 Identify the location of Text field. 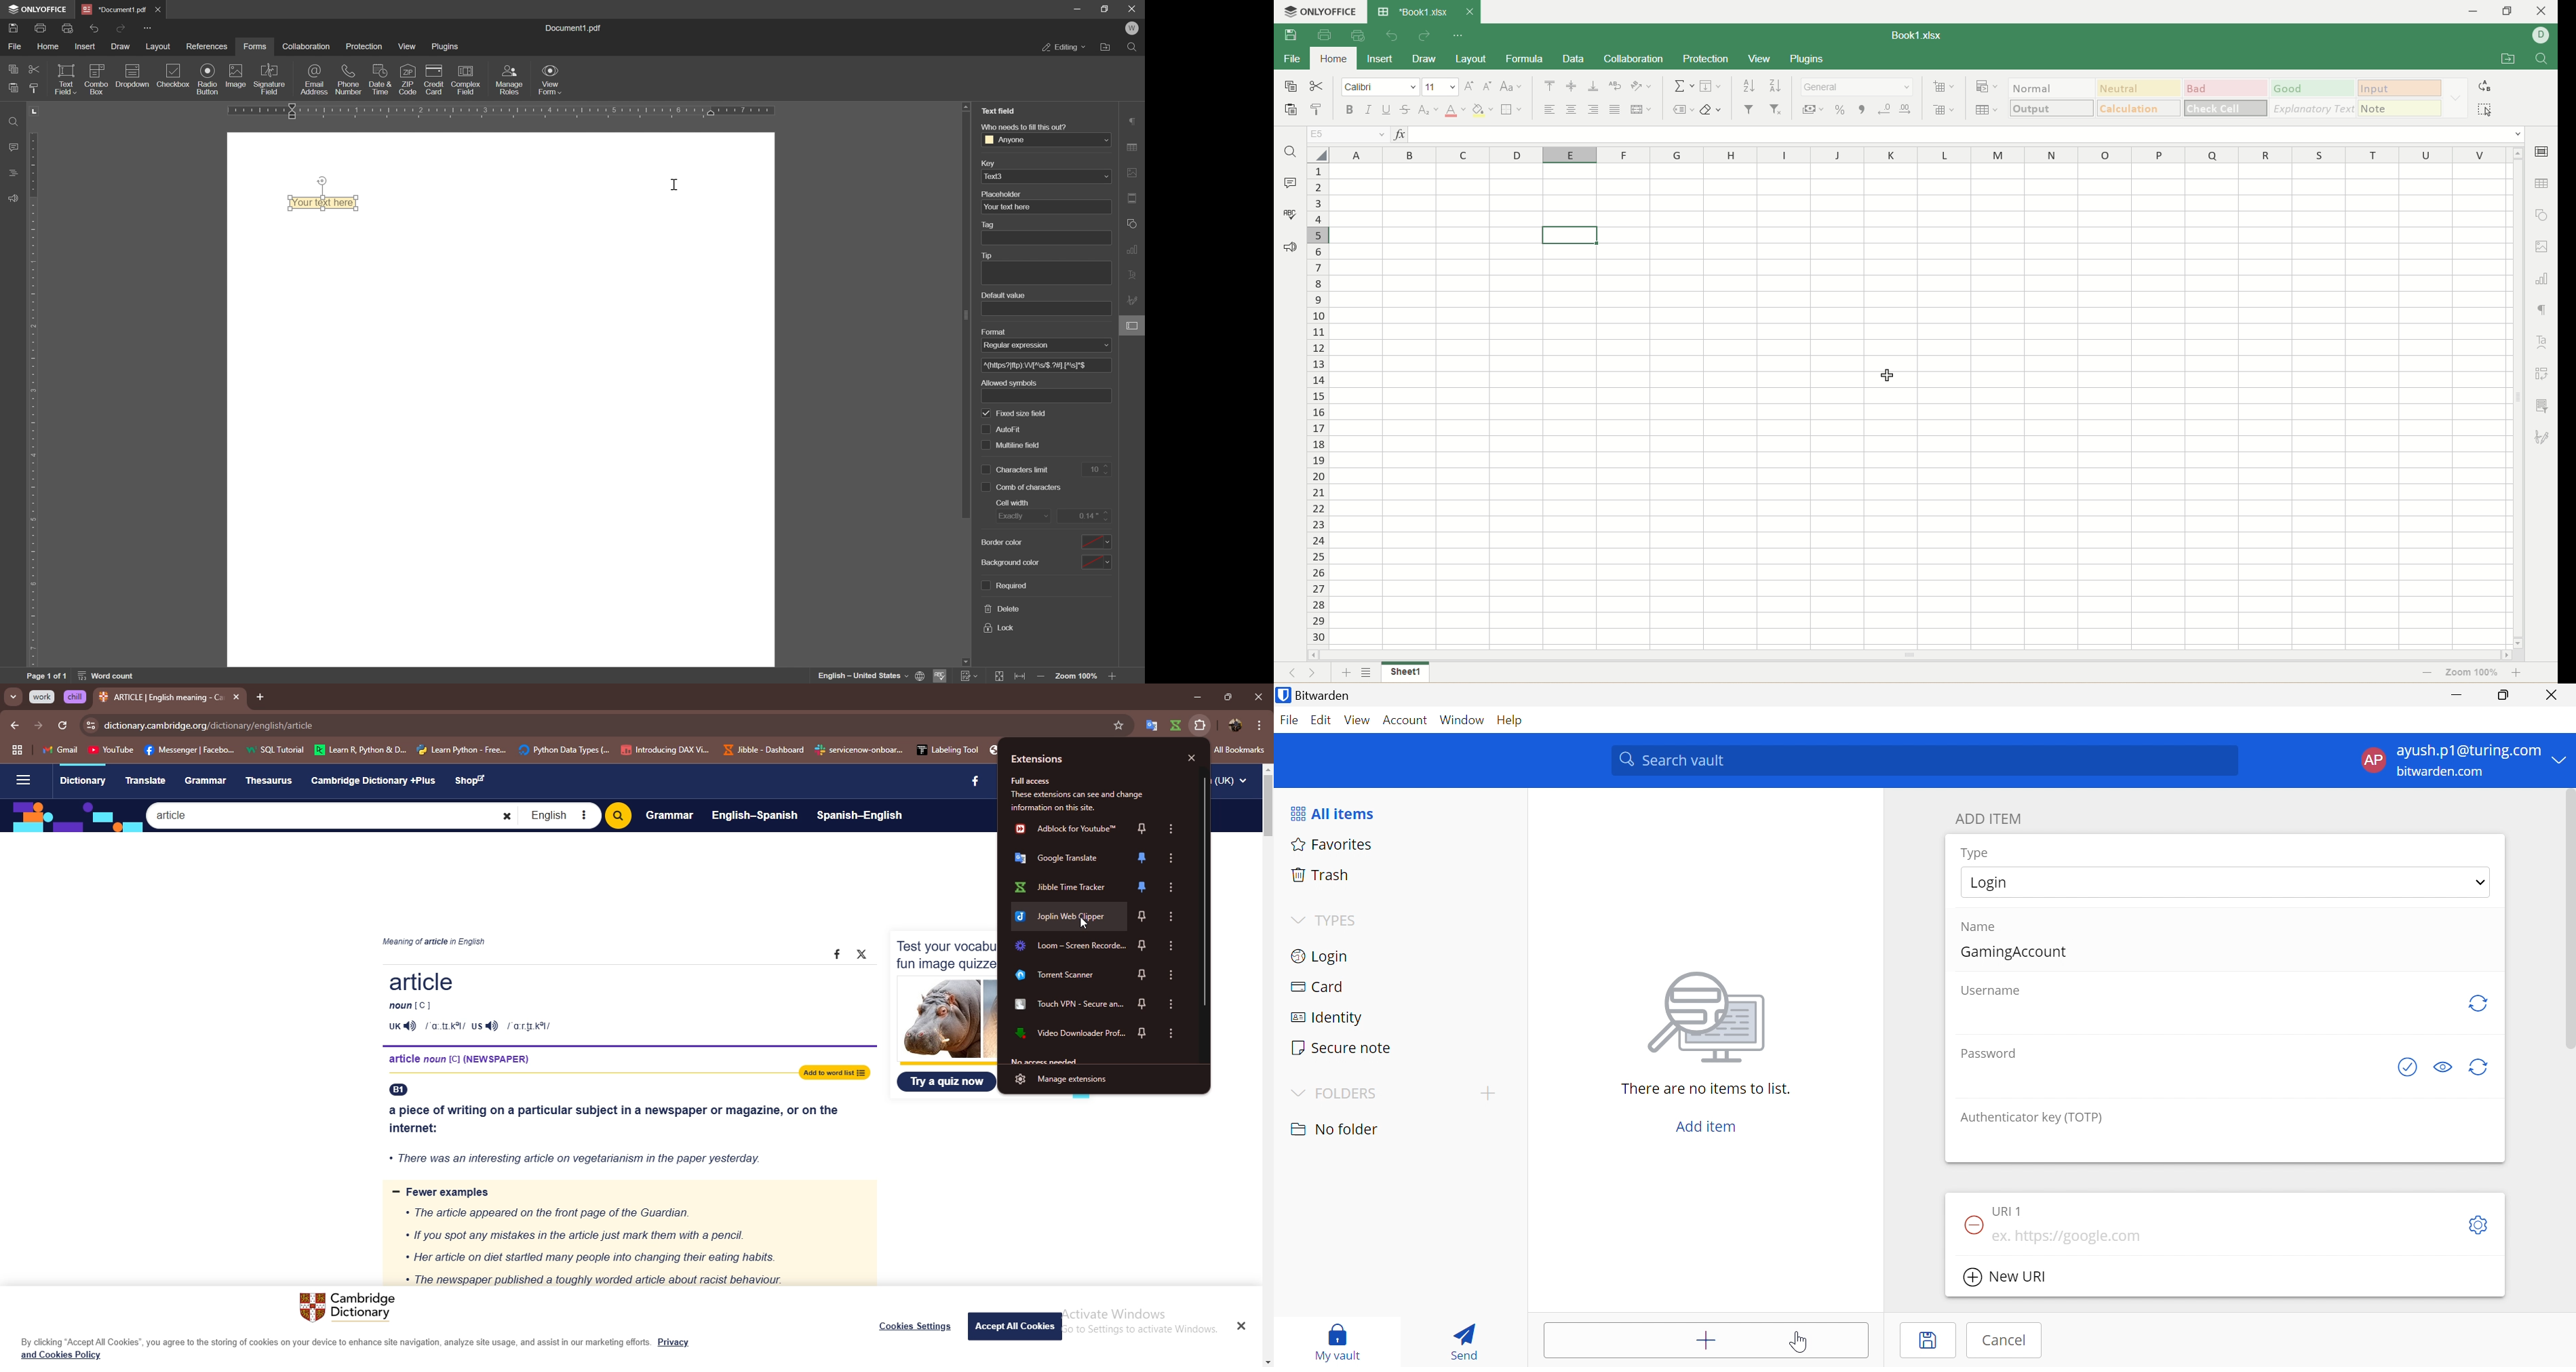
(327, 204).